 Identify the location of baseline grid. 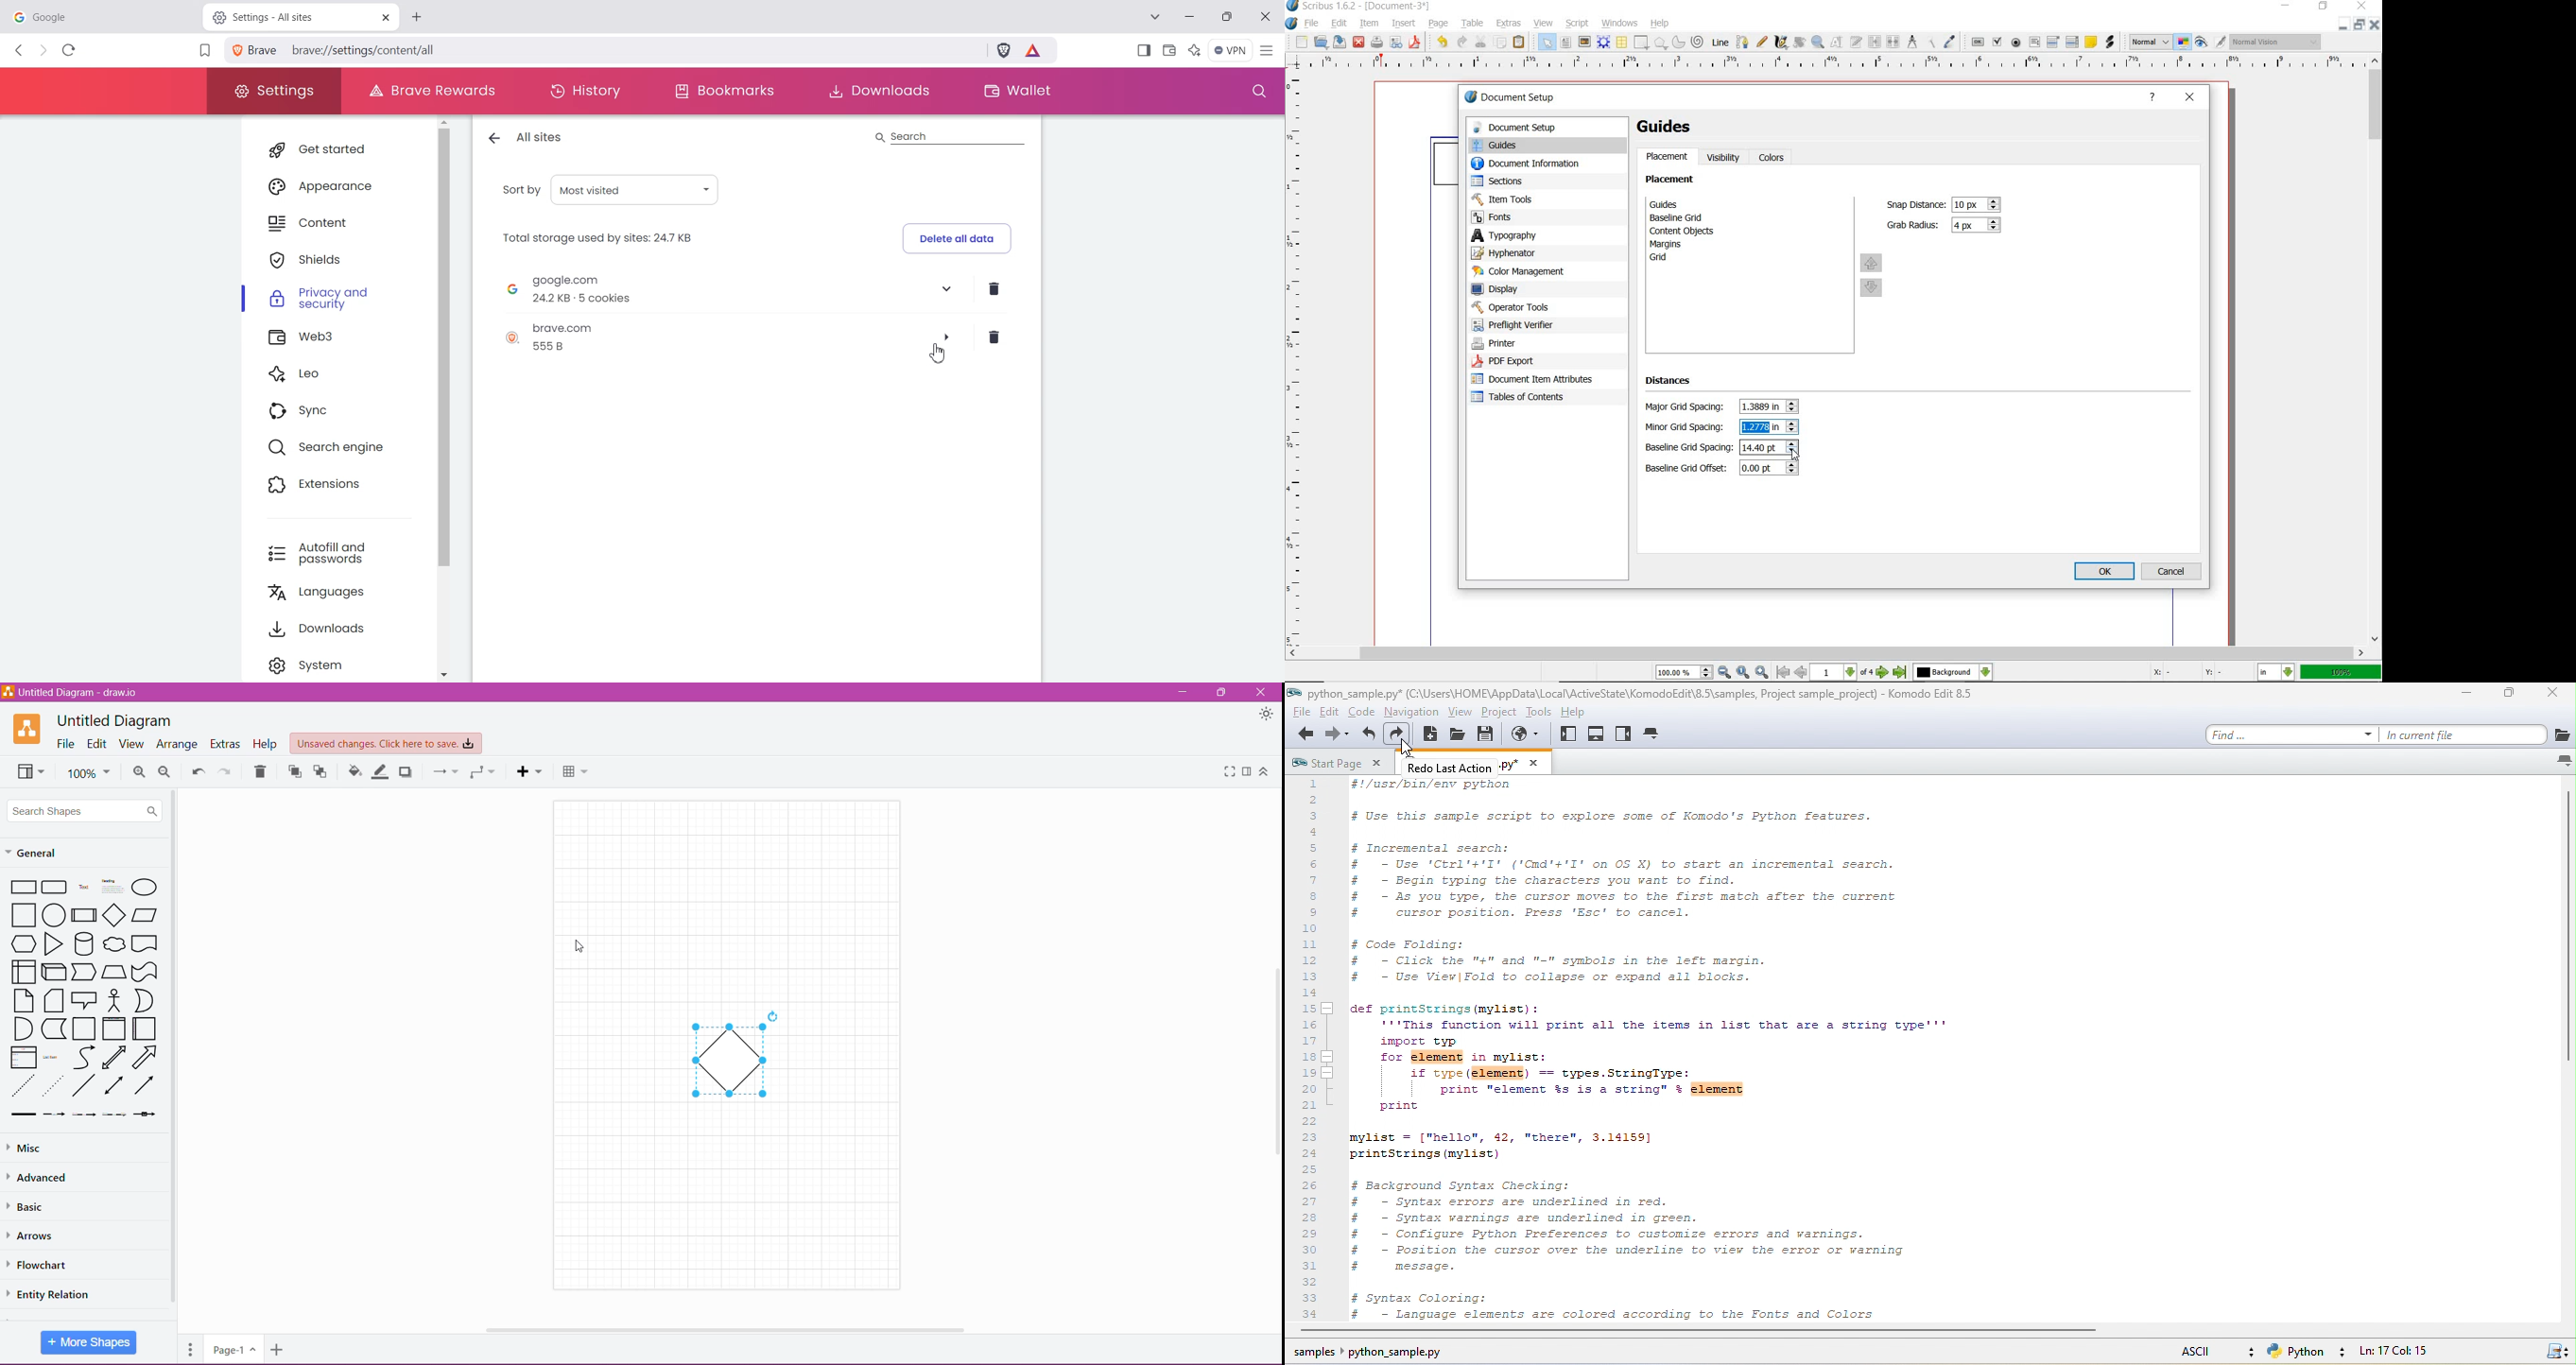
(1680, 218).